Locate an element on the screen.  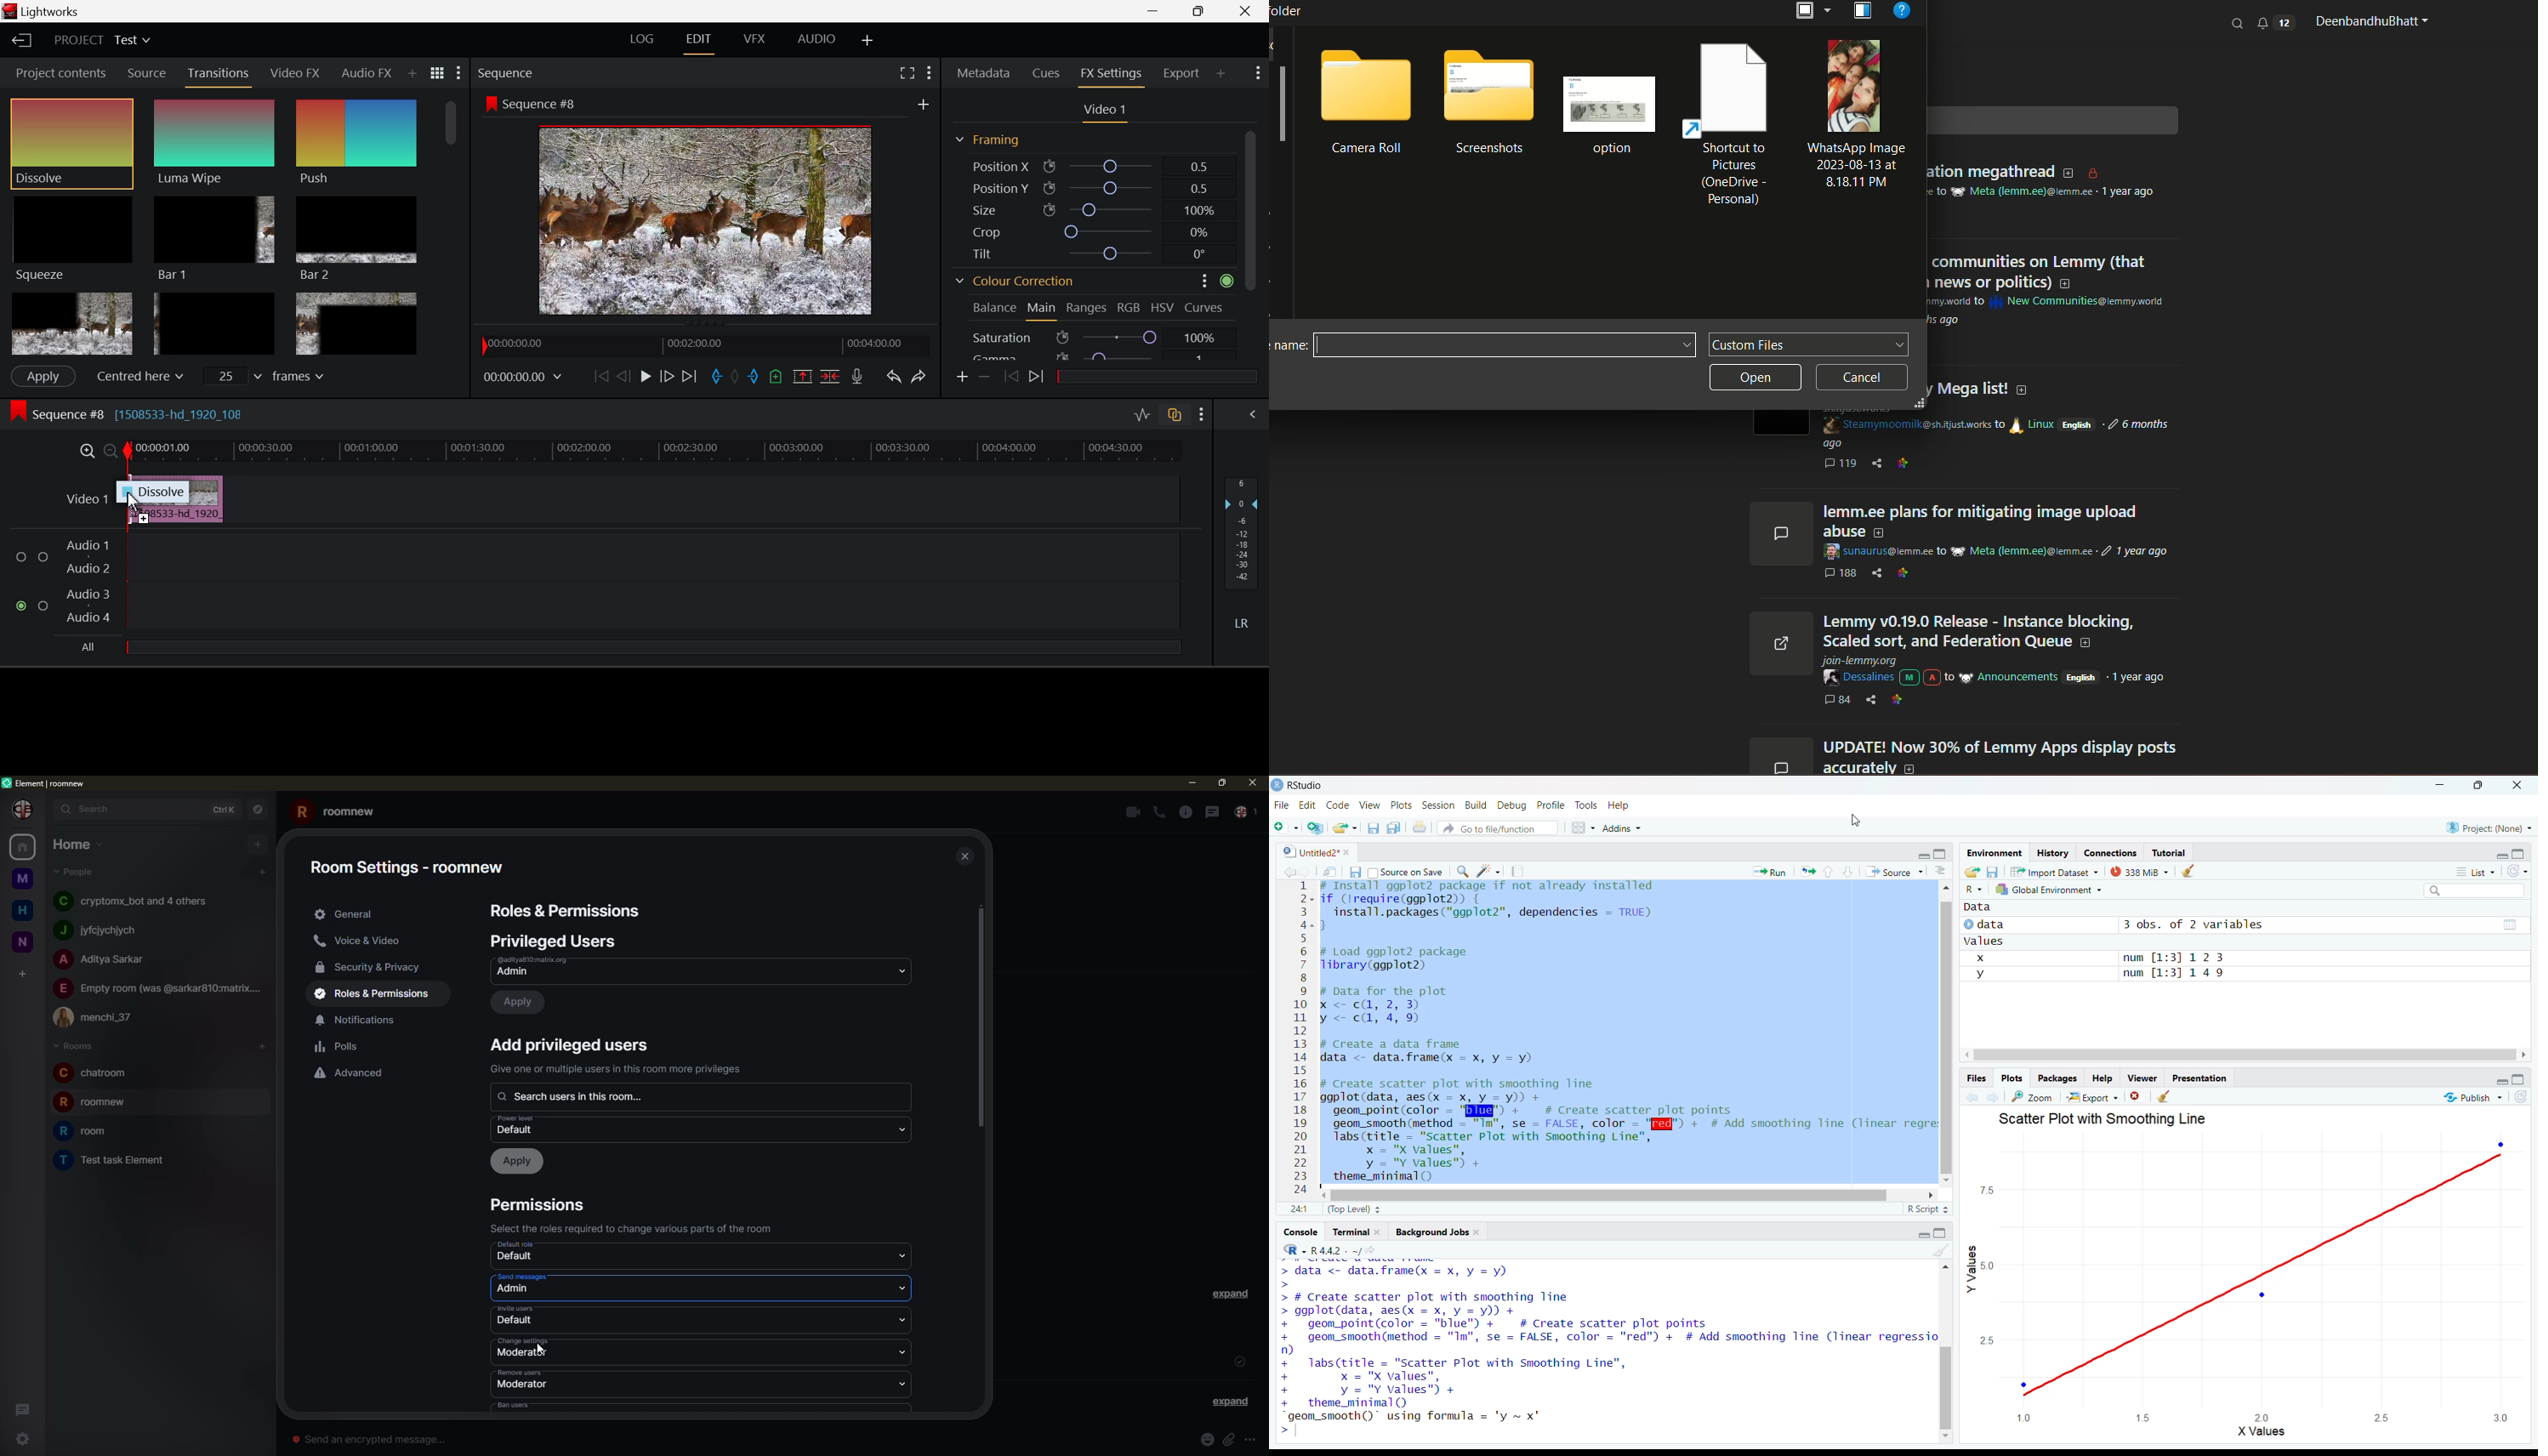
Go Back is located at coordinates (623, 377).